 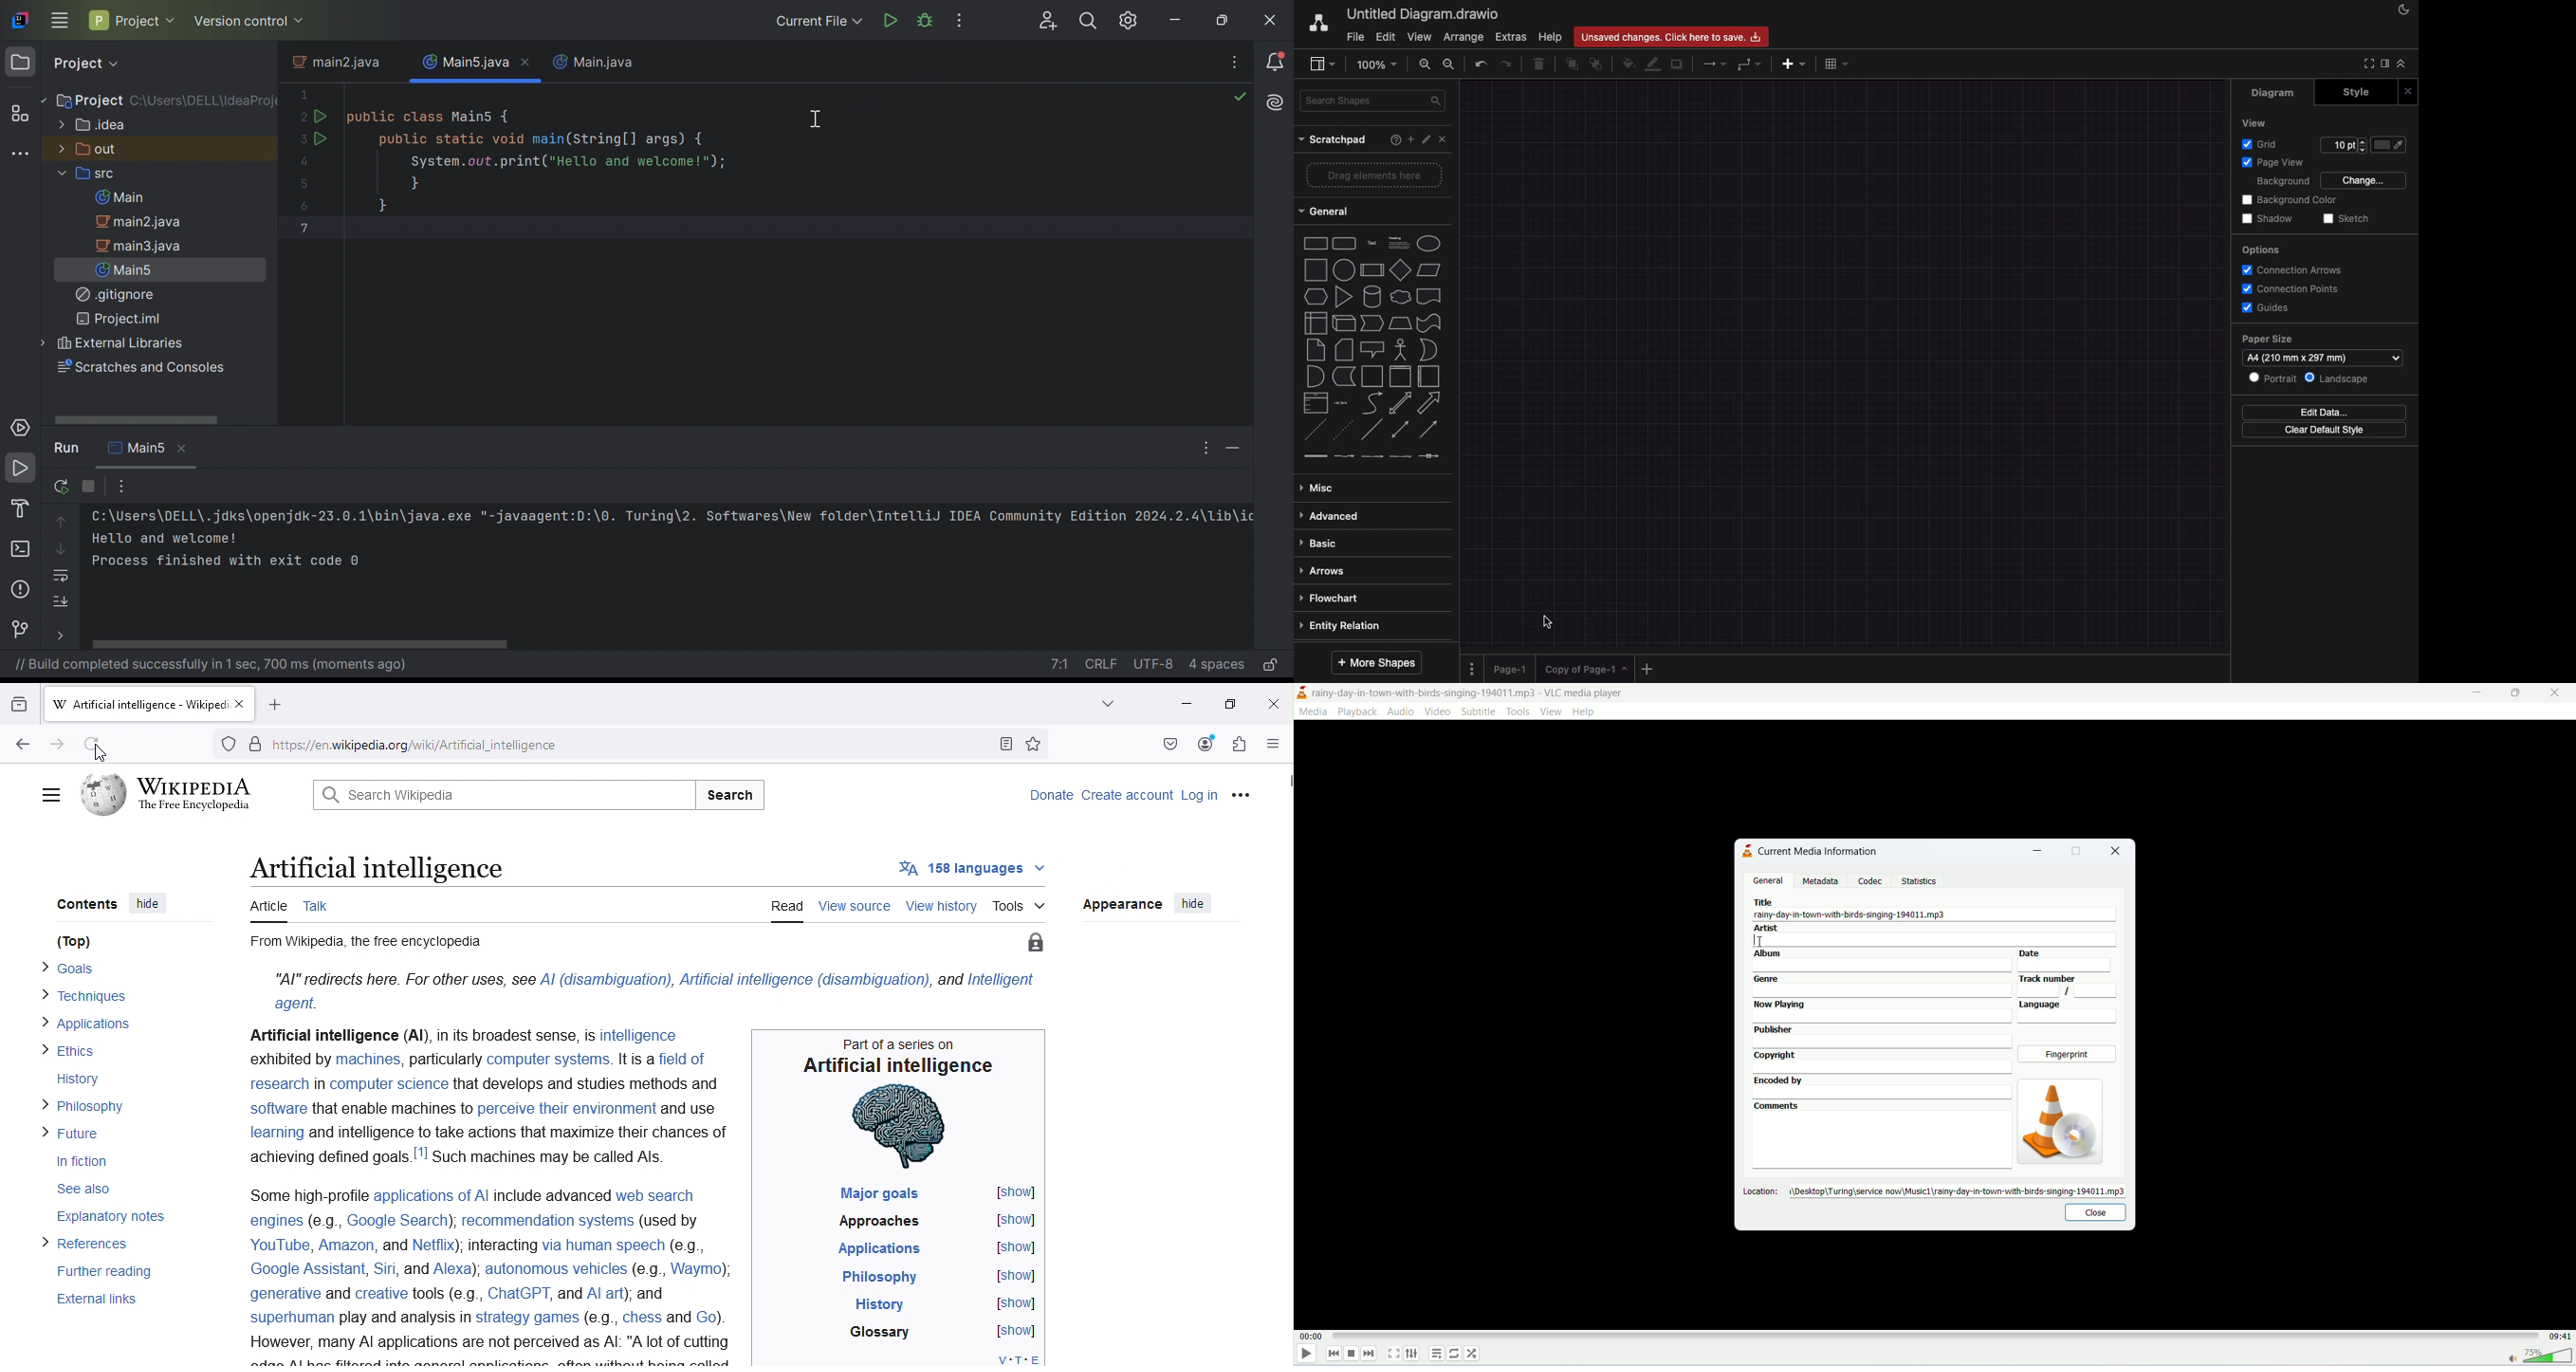 What do you see at coordinates (1103, 664) in the screenshot?
I see `CRLF` at bounding box center [1103, 664].